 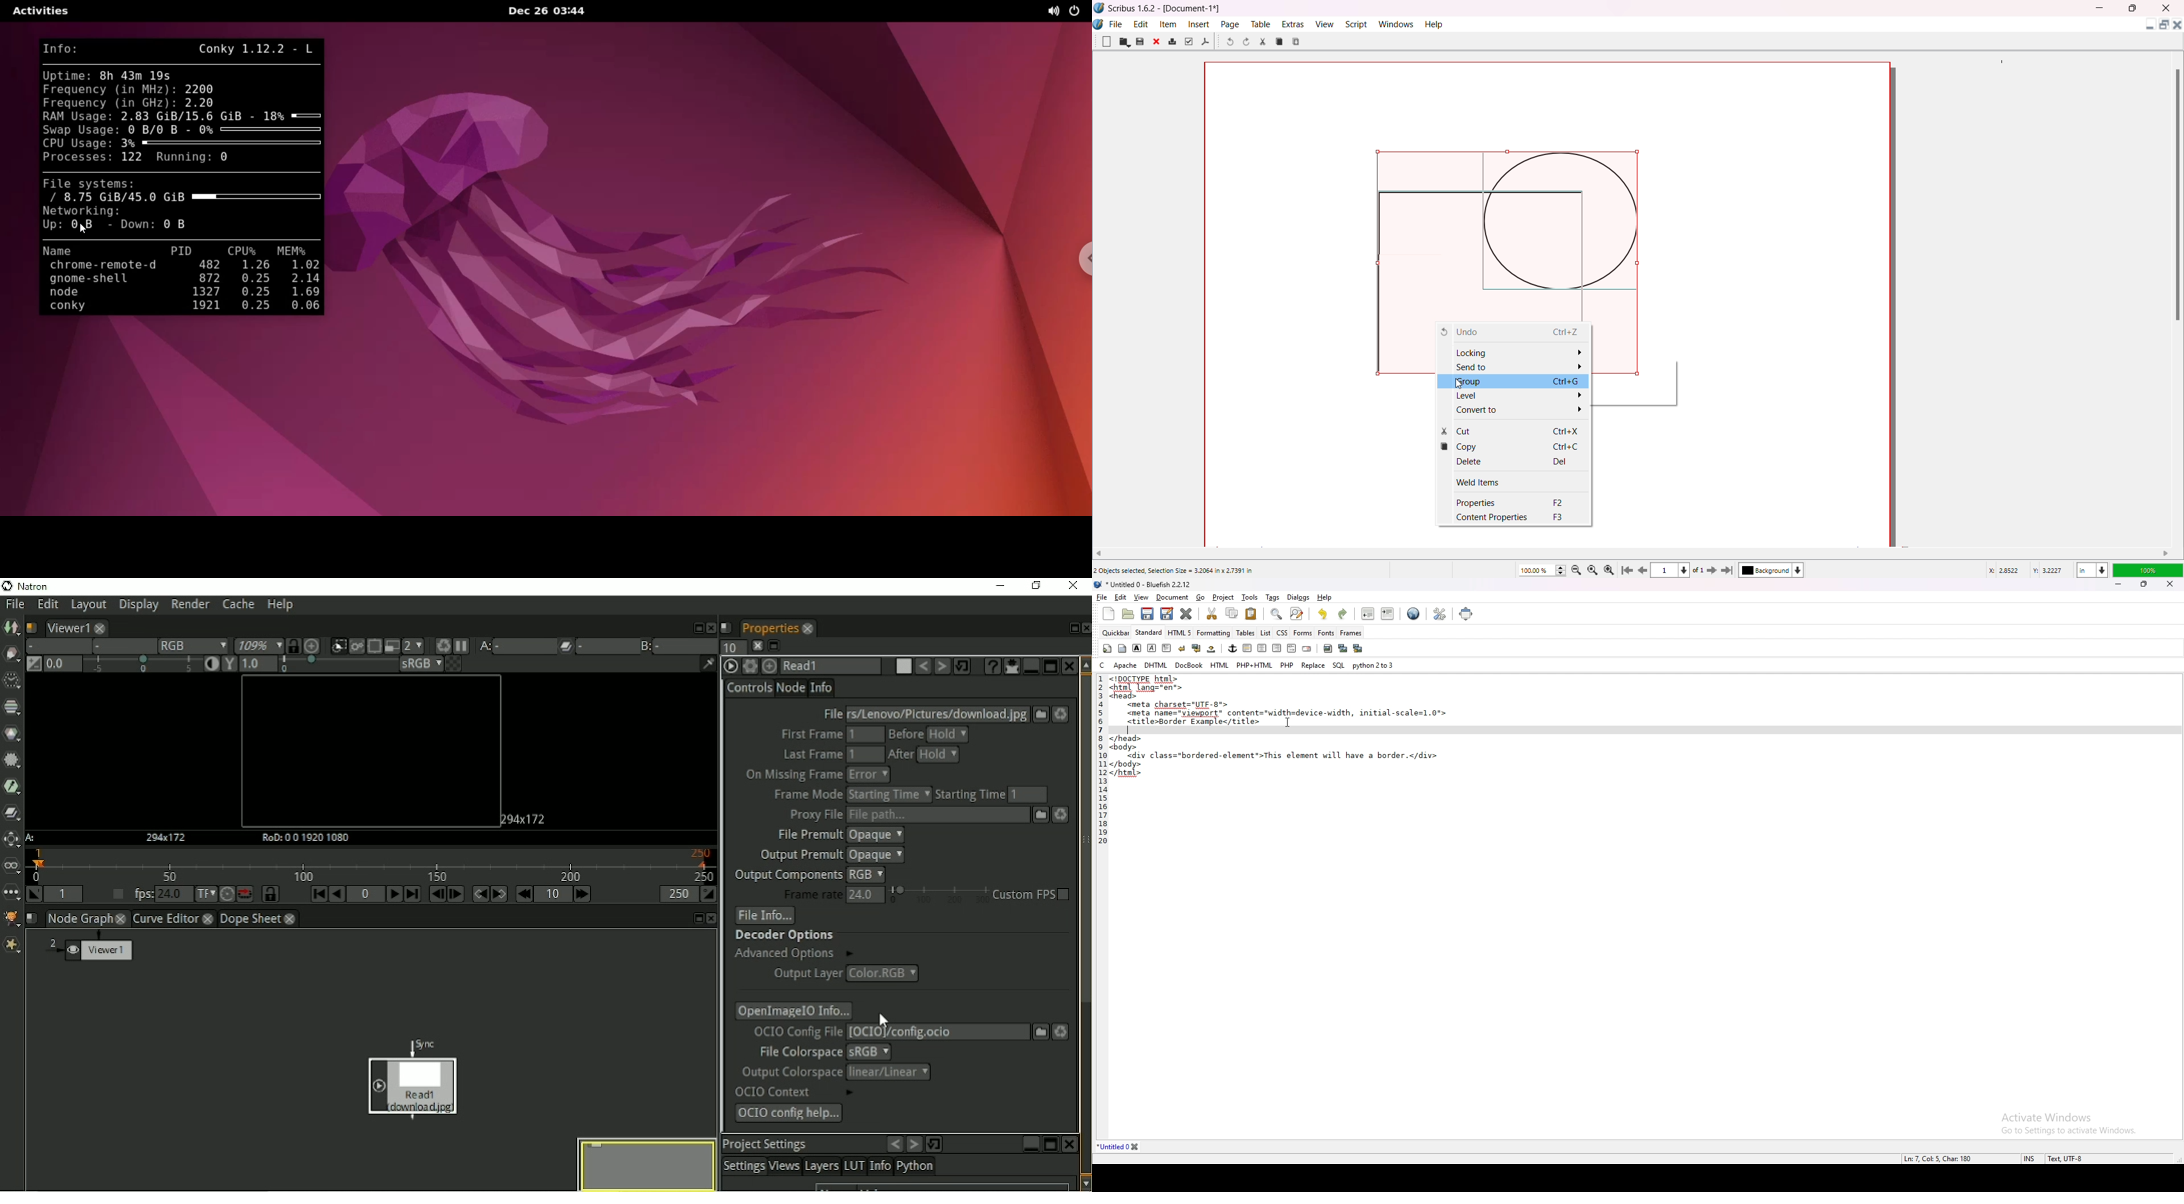 I want to click on Windows, so click(x=1398, y=24).